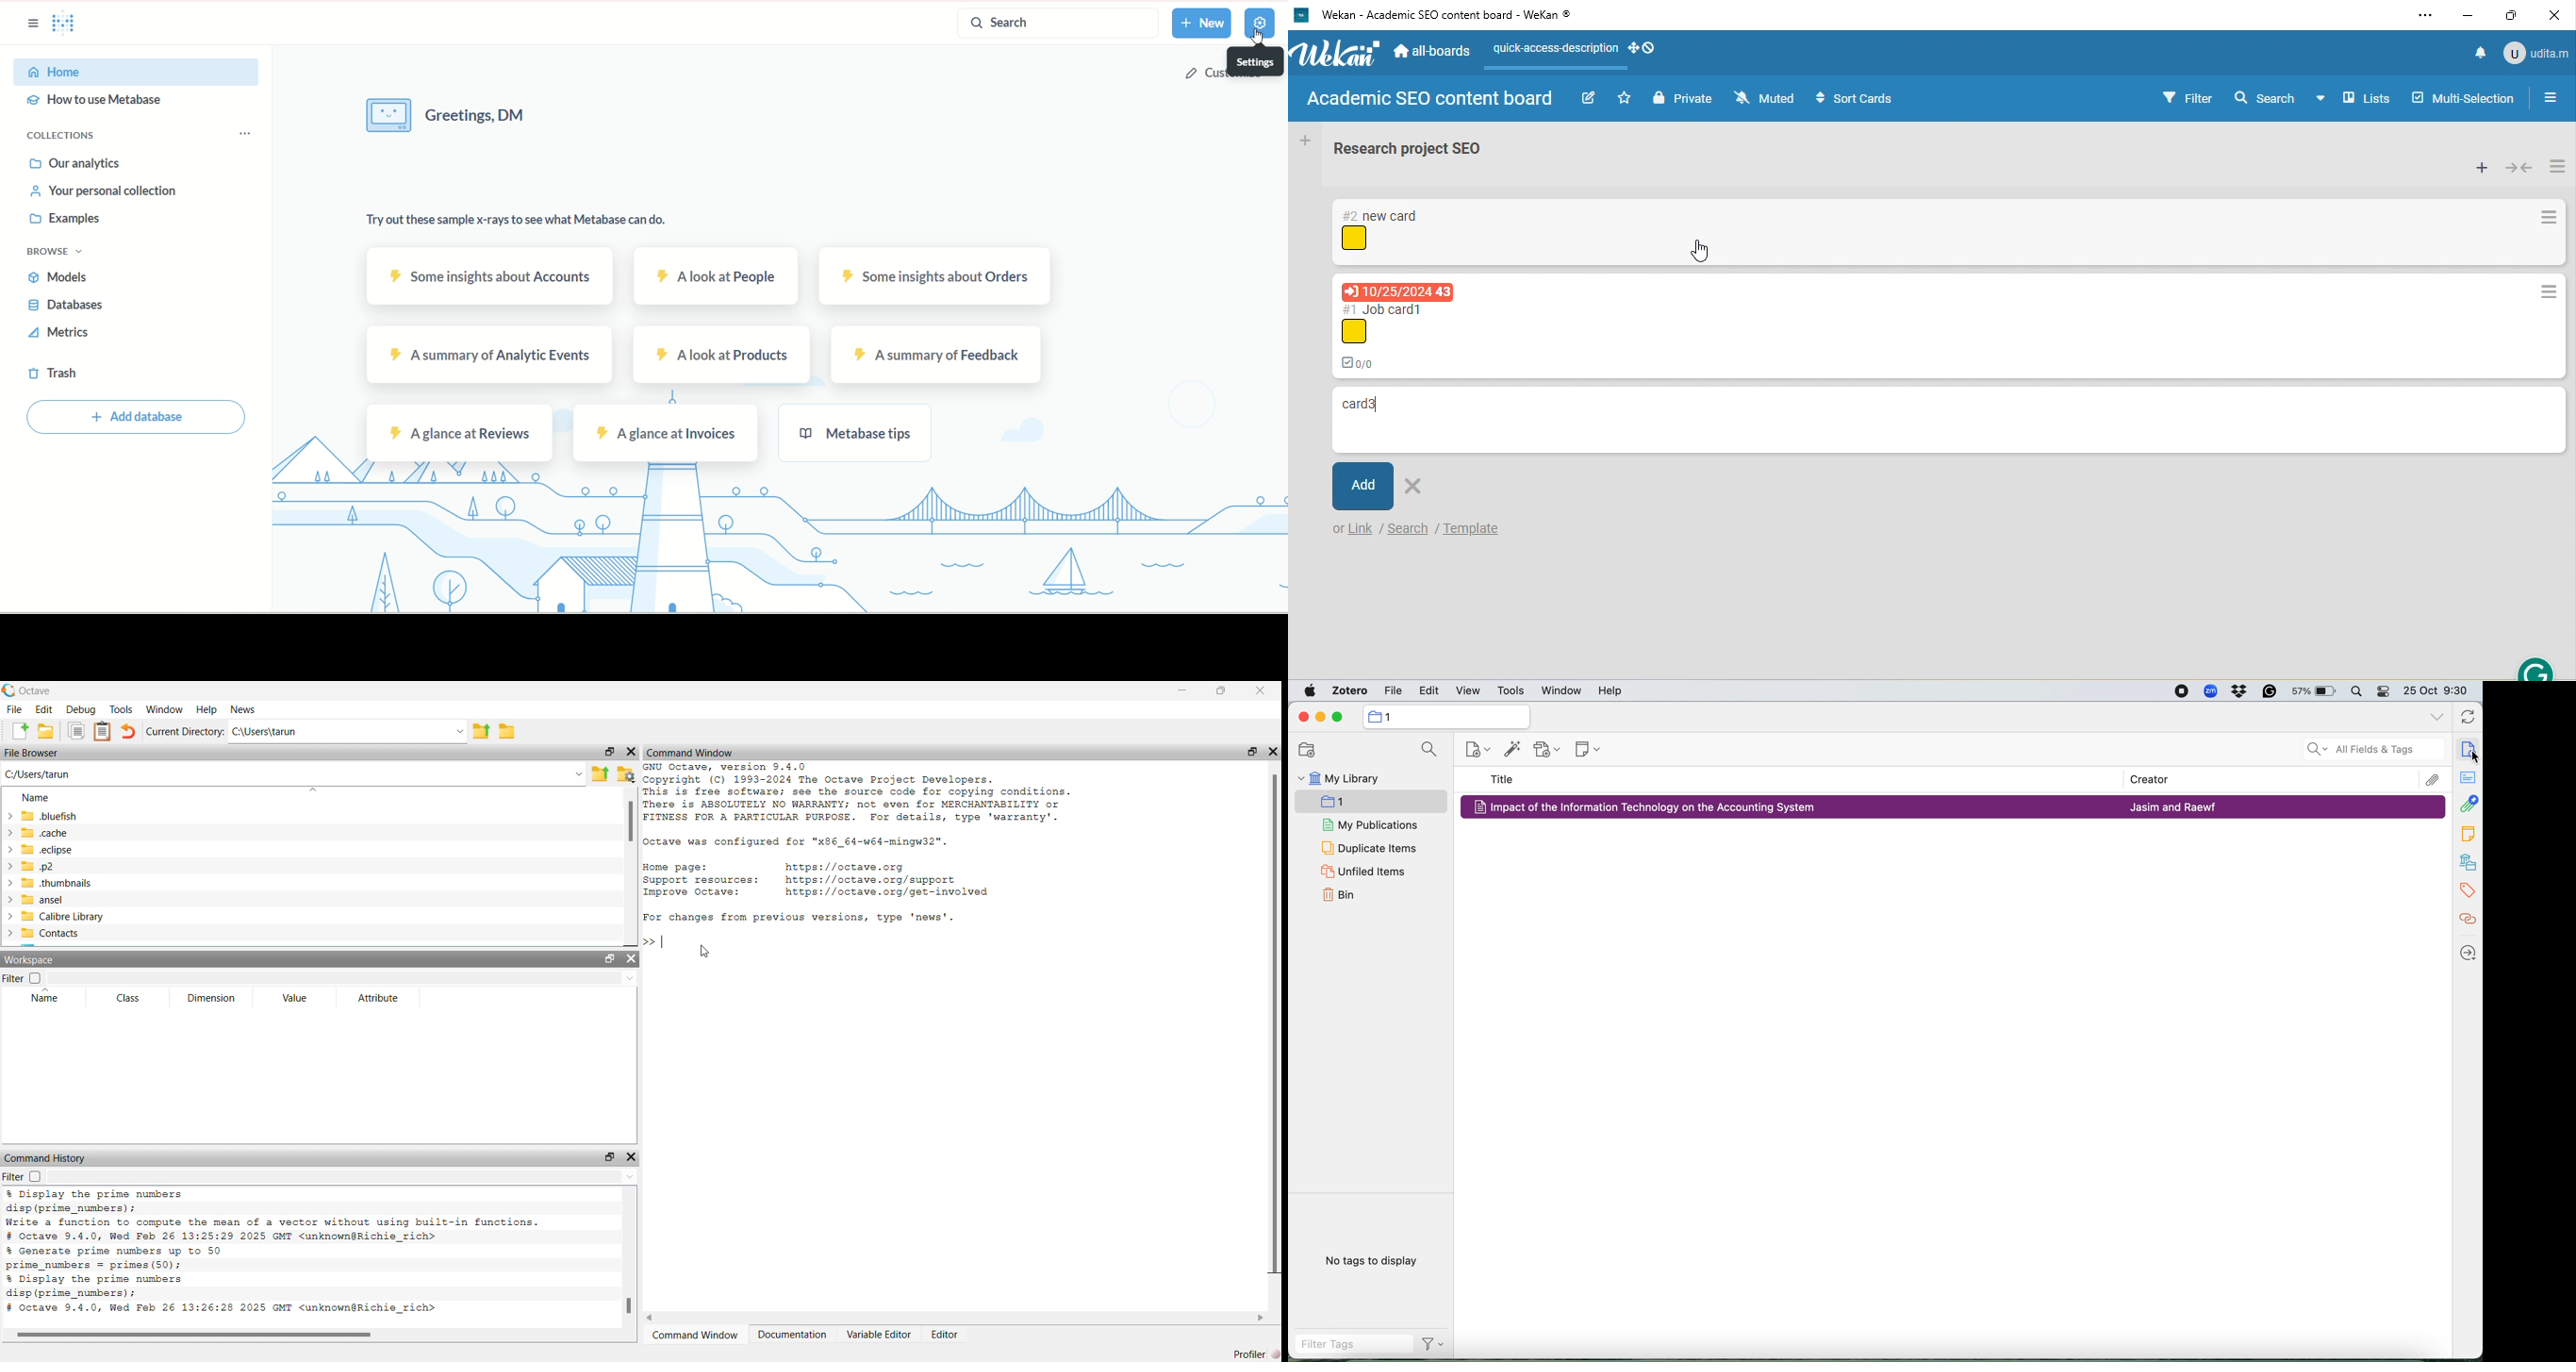  What do you see at coordinates (1183, 689) in the screenshot?
I see `minimise` at bounding box center [1183, 689].